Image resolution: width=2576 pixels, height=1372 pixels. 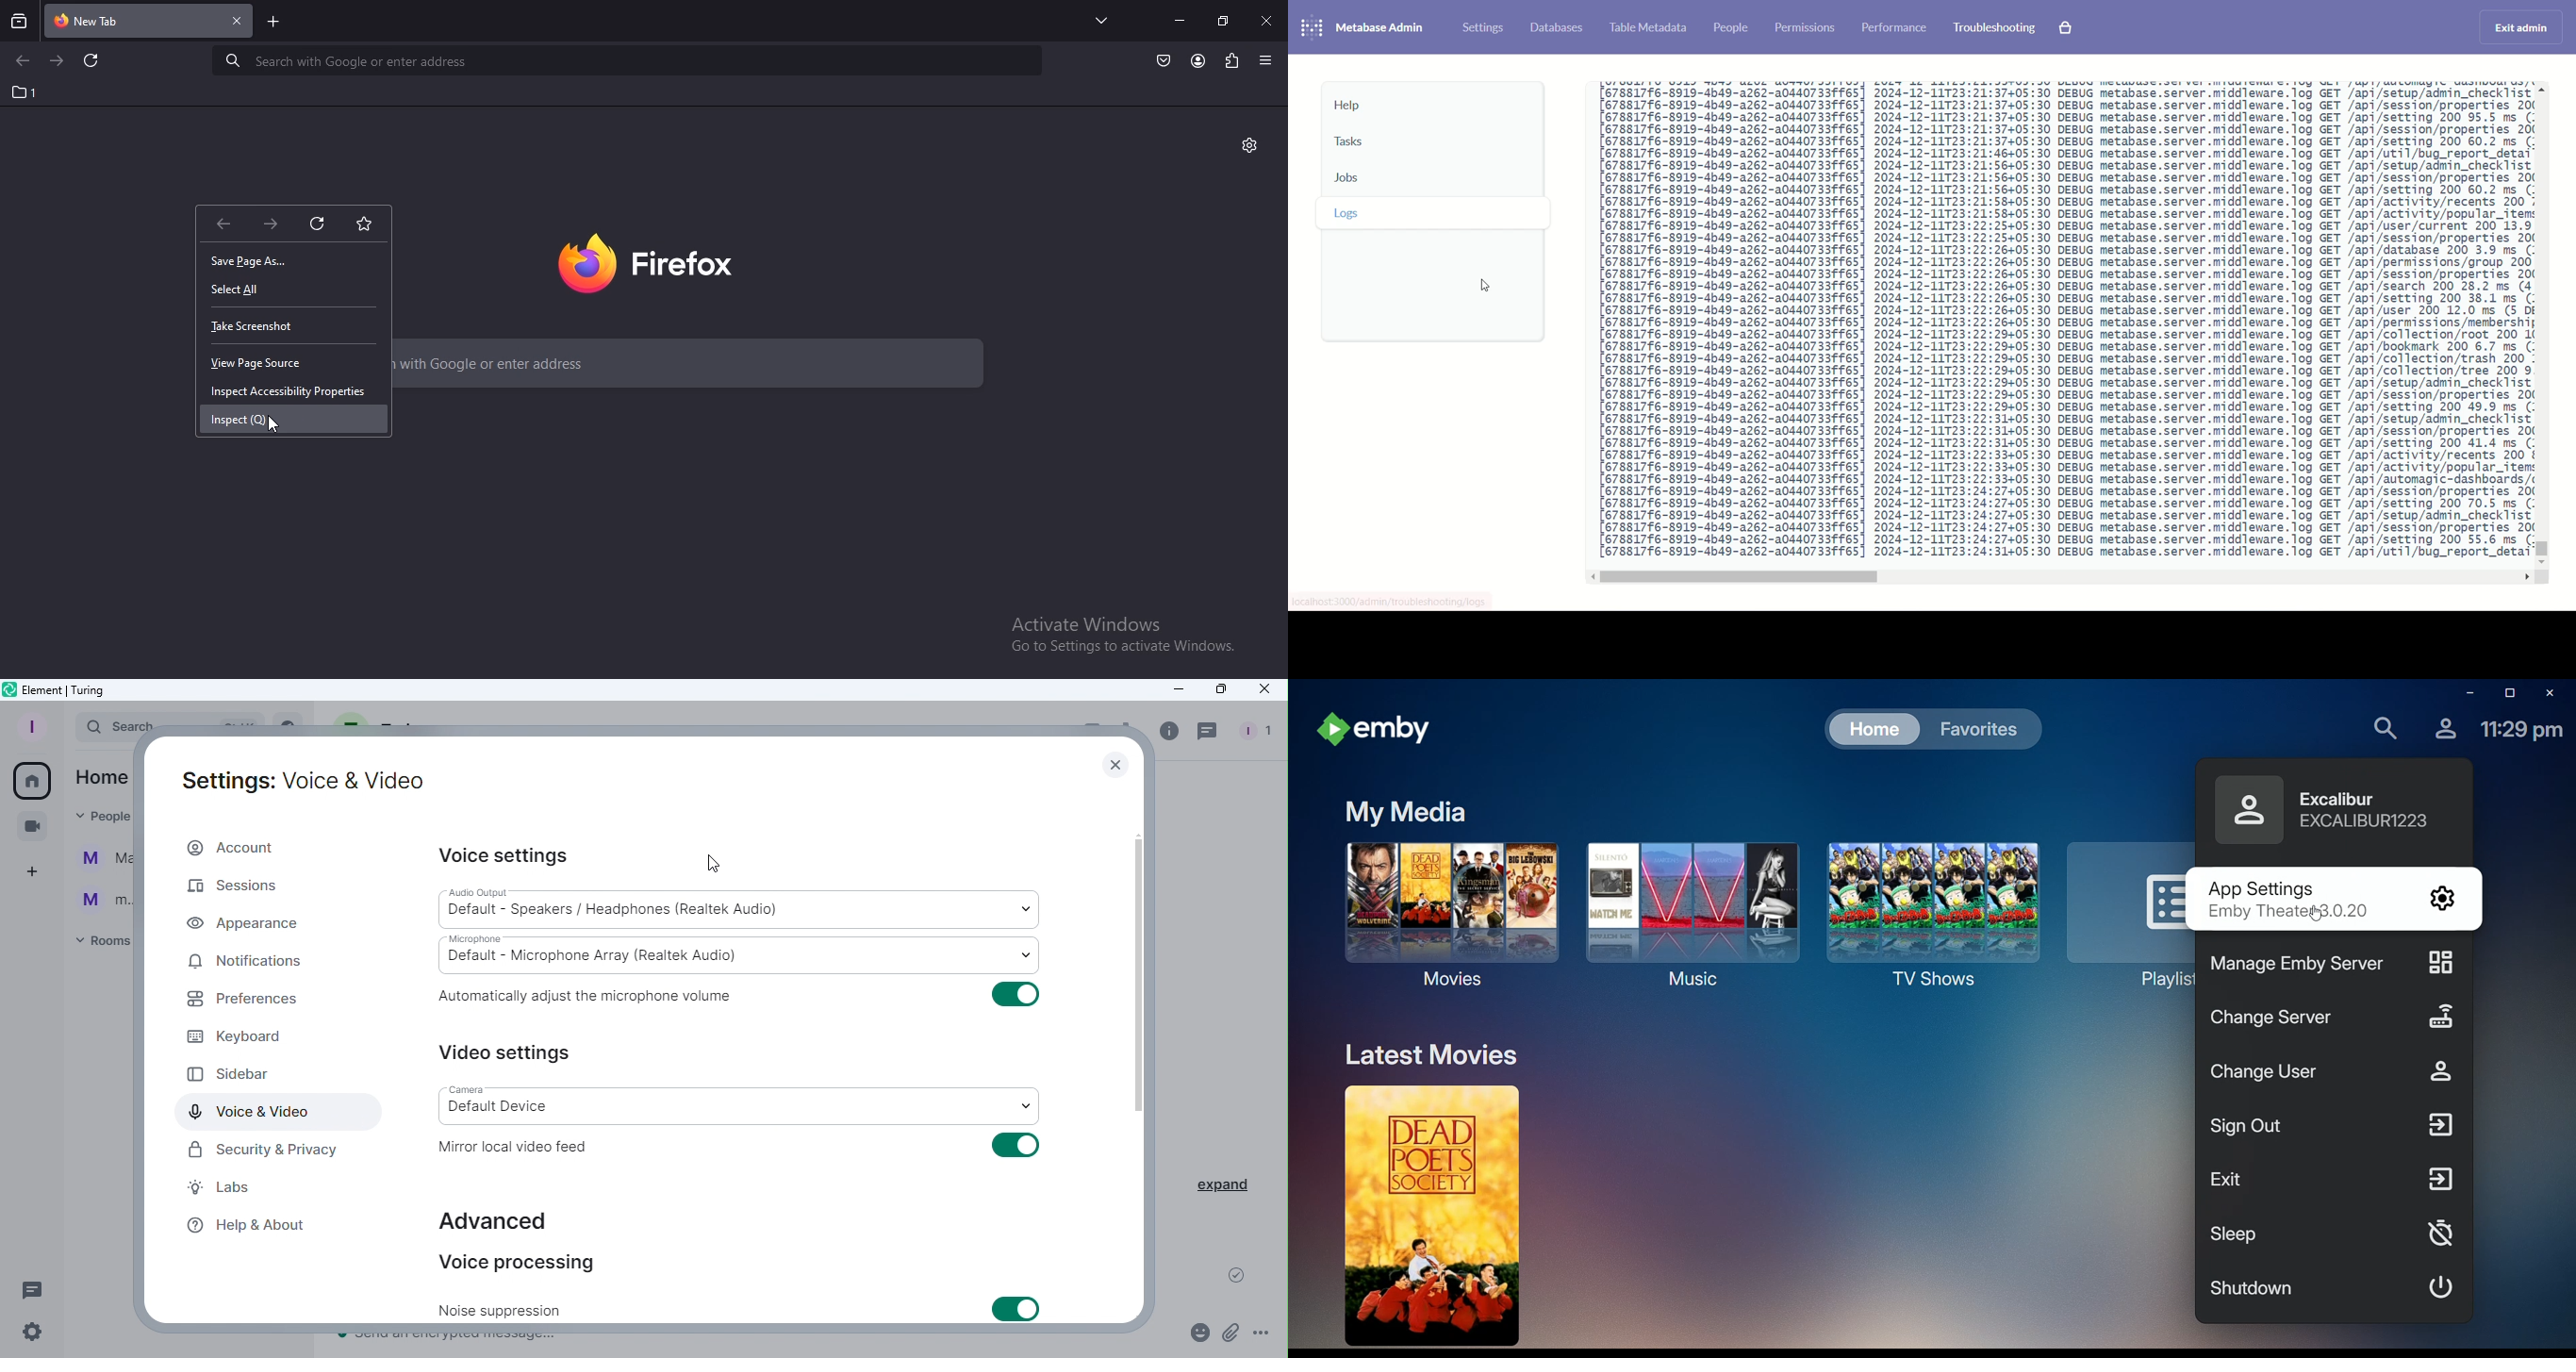 I want to click on Sidebar, so click(x=265, y=1076).